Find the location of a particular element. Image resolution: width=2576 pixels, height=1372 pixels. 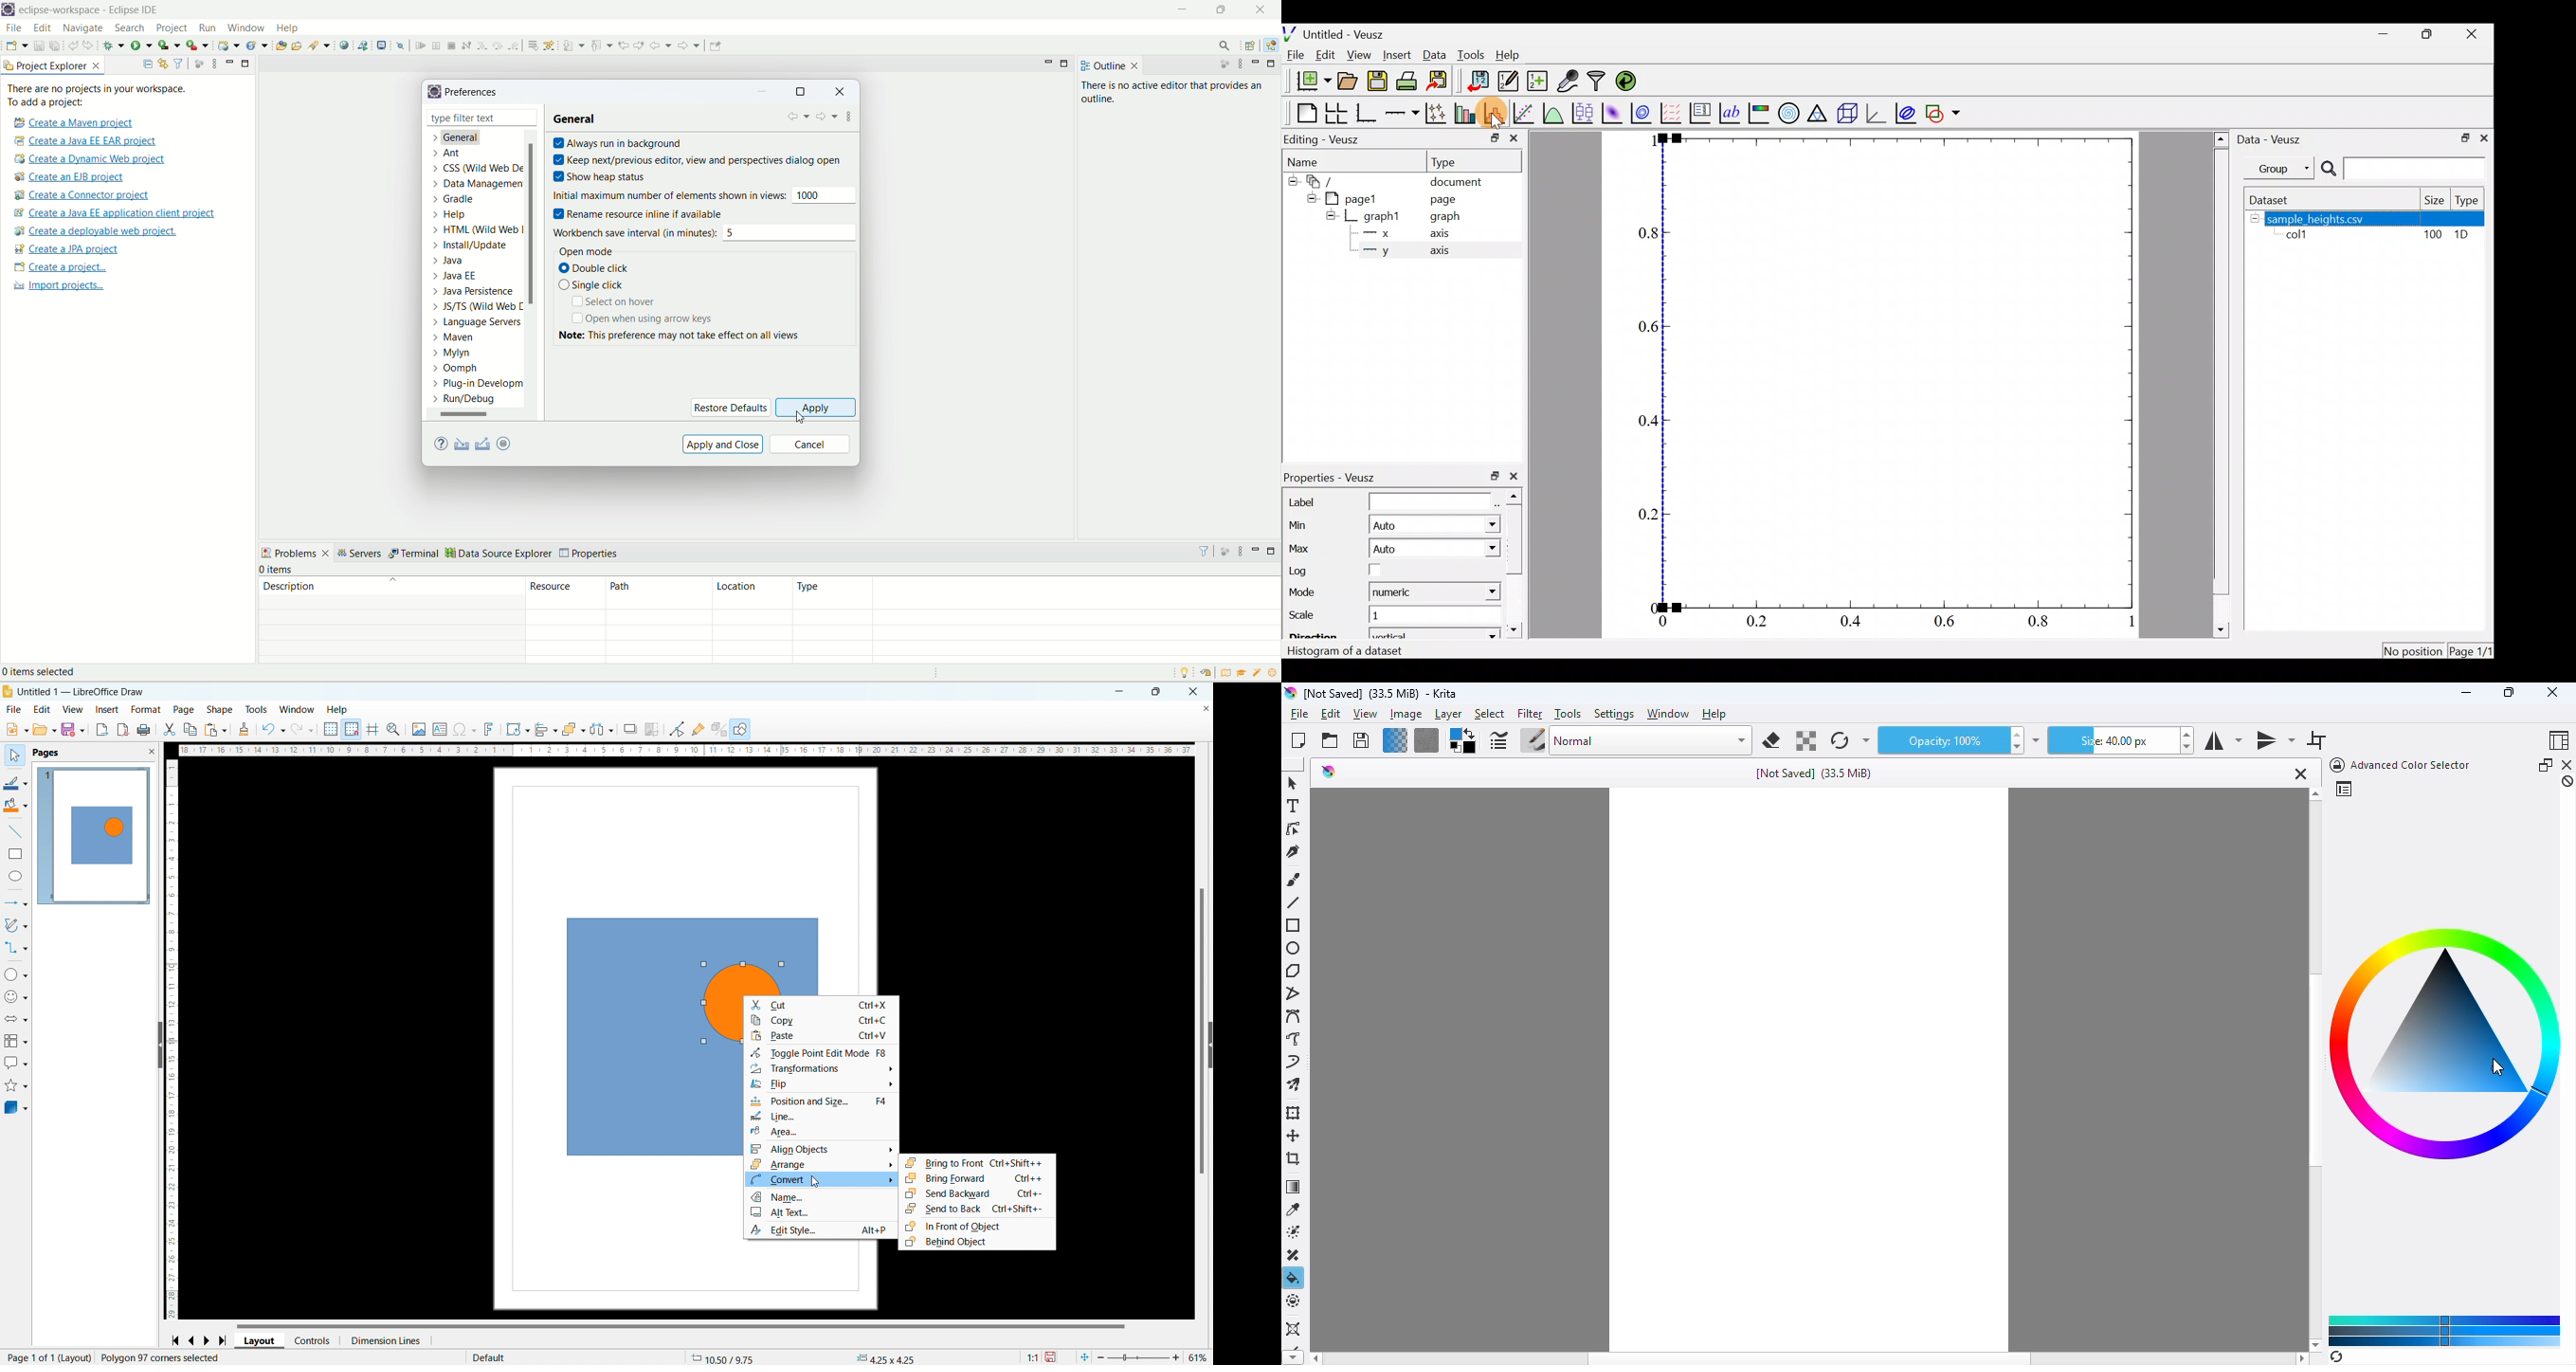

line is located at coordinates (779, 1115).